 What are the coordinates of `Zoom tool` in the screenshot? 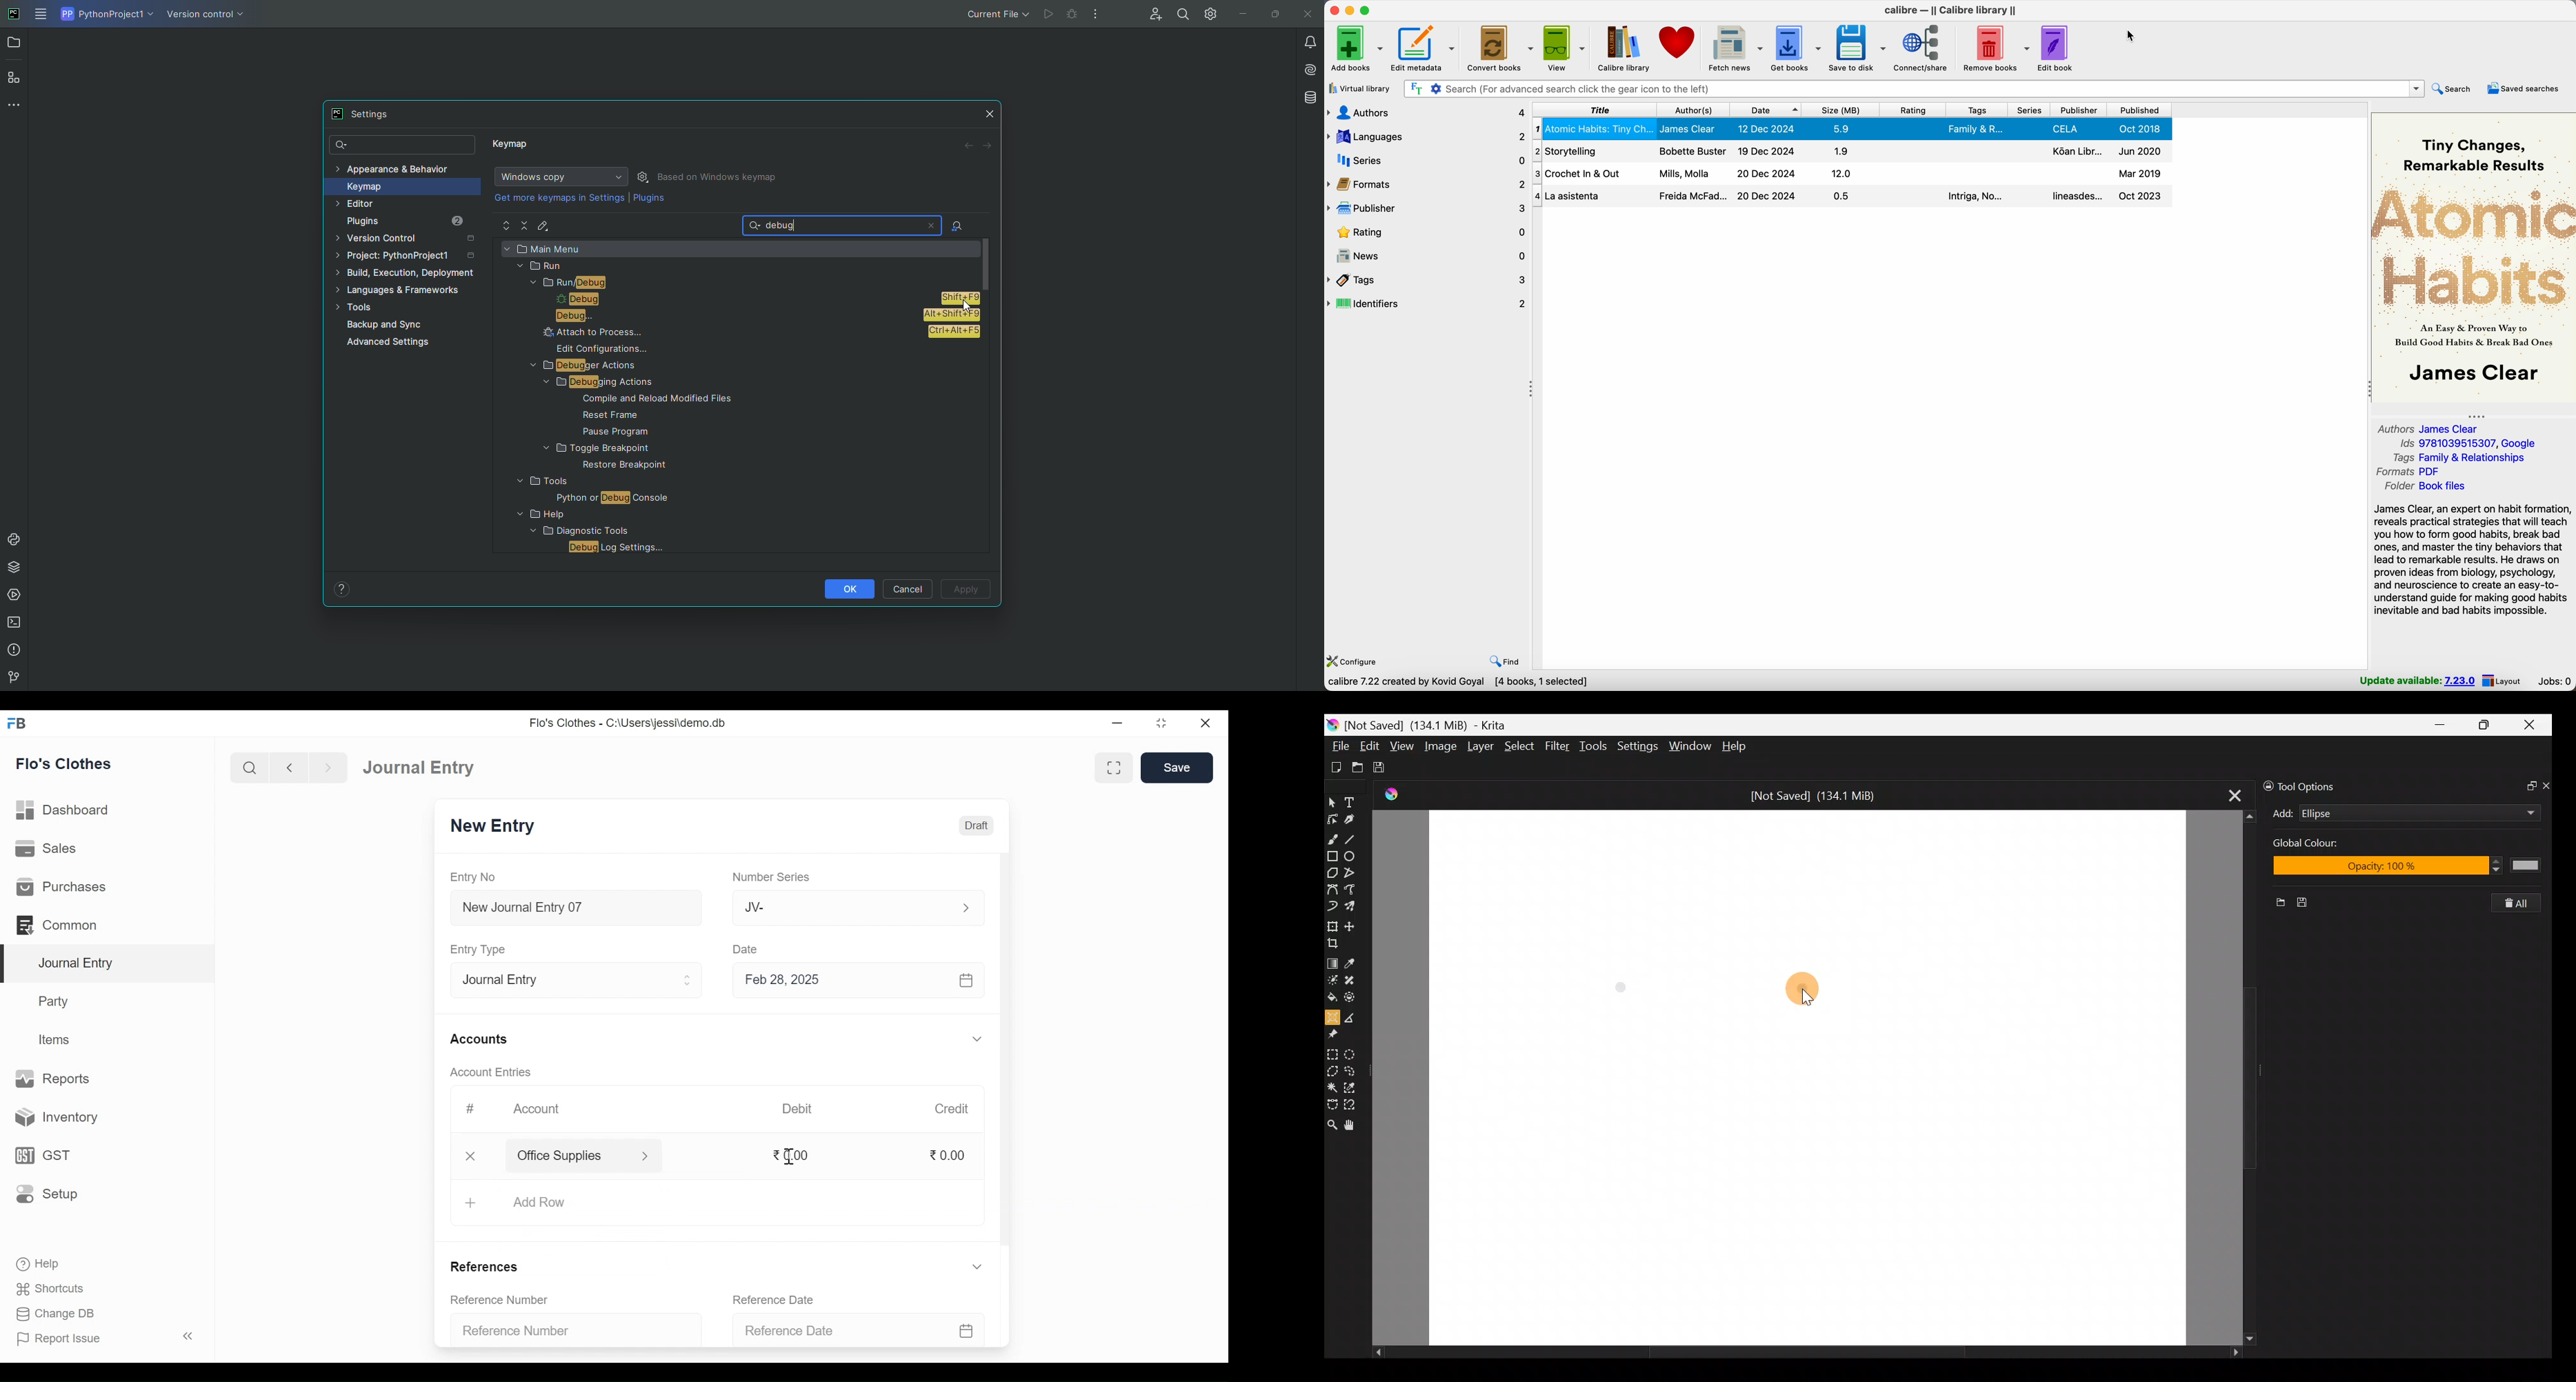 It's located at (1332, 1124).